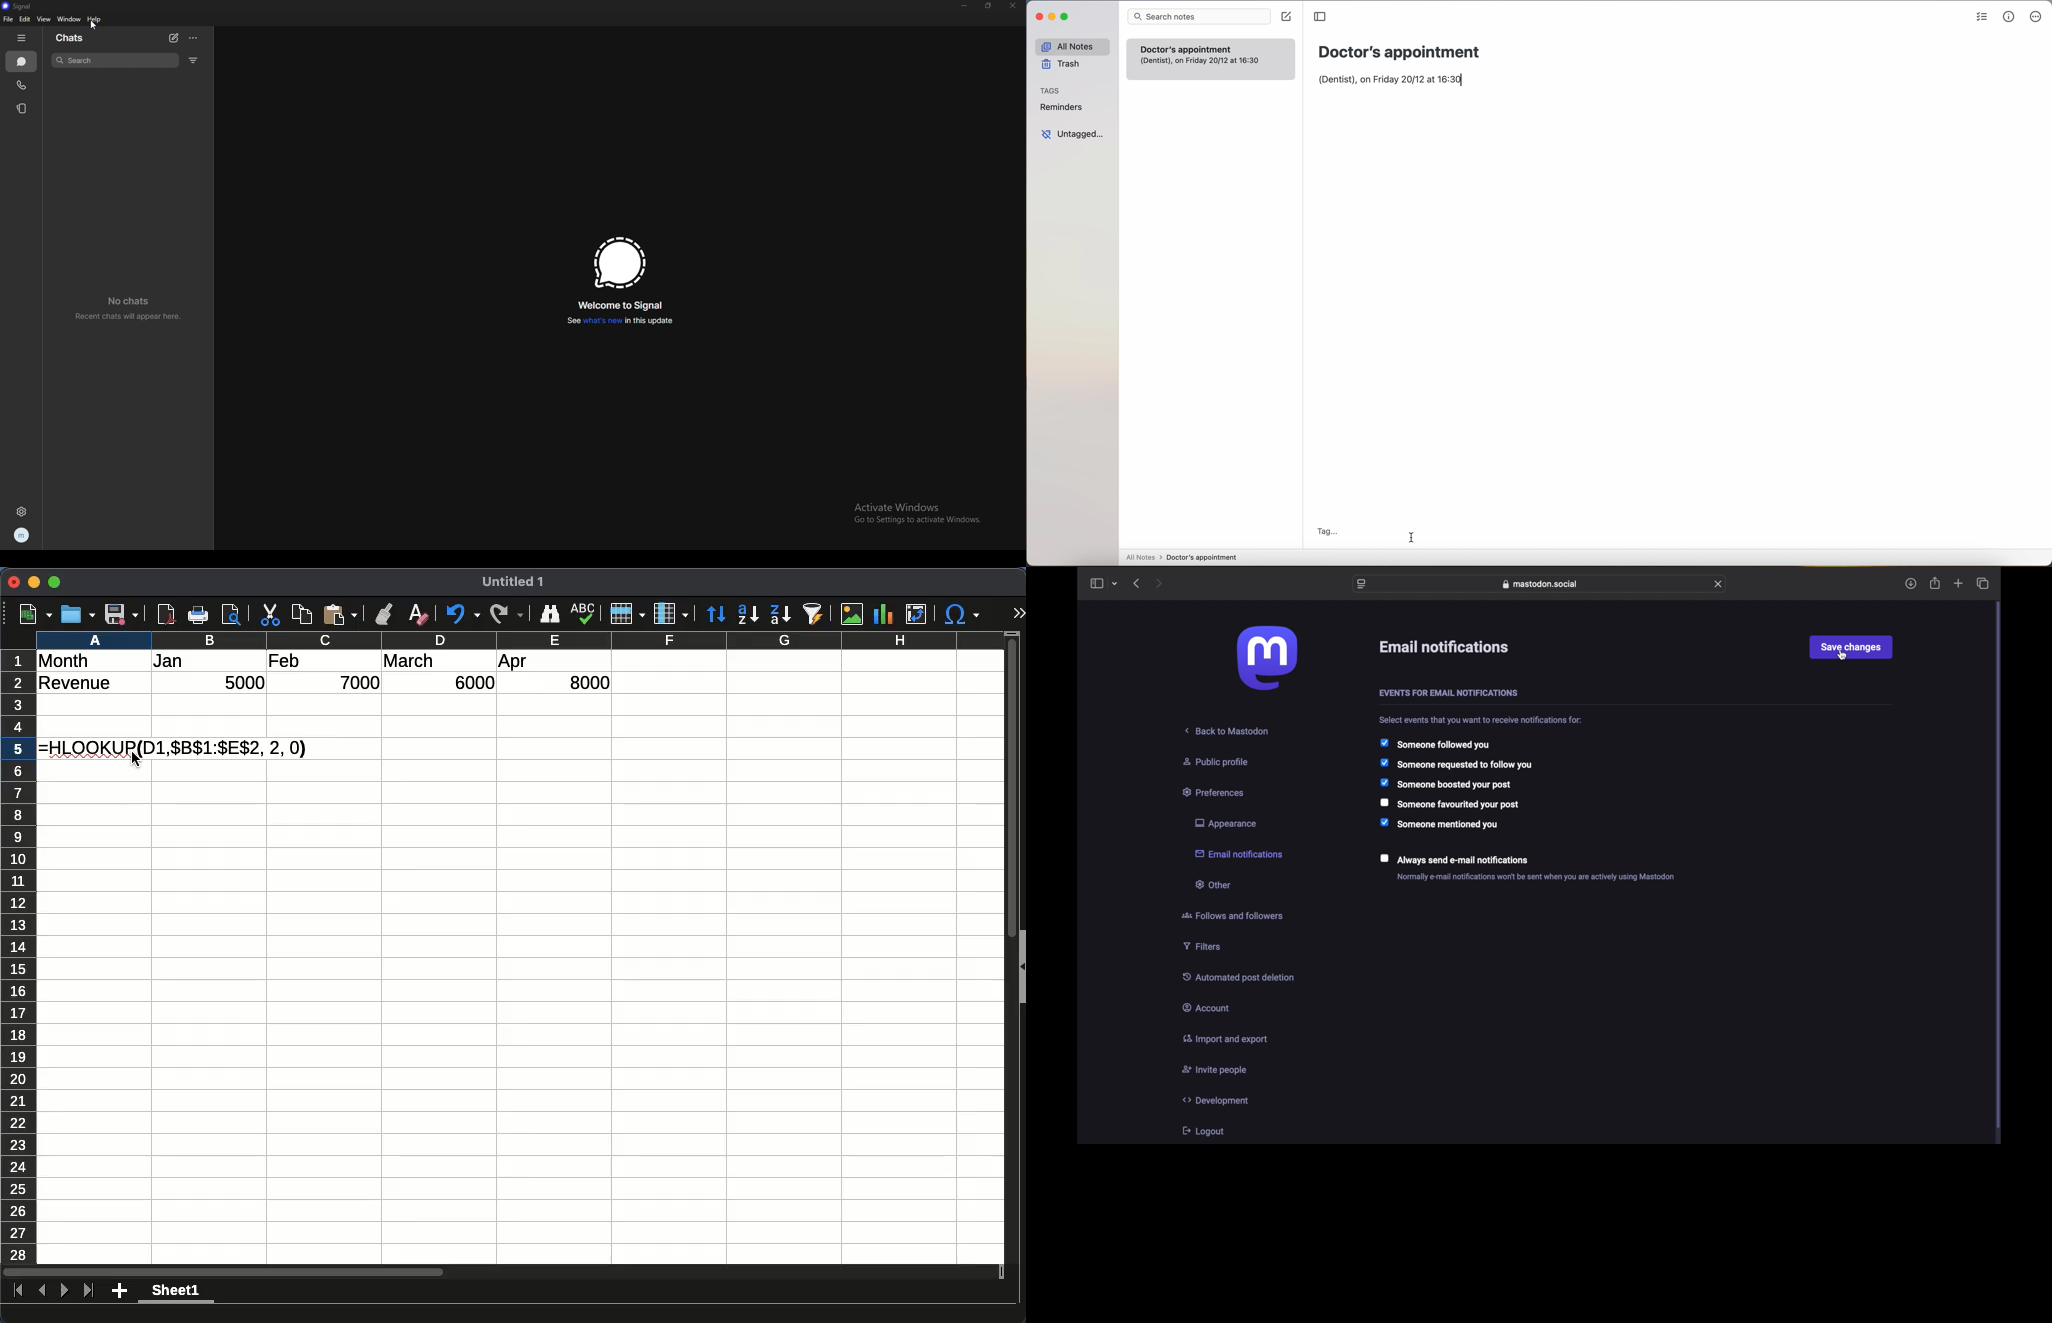  What do you see at coordinates (383, 614) in the screenshot?
I see `clone formatting` at bounding box center [383, 614].